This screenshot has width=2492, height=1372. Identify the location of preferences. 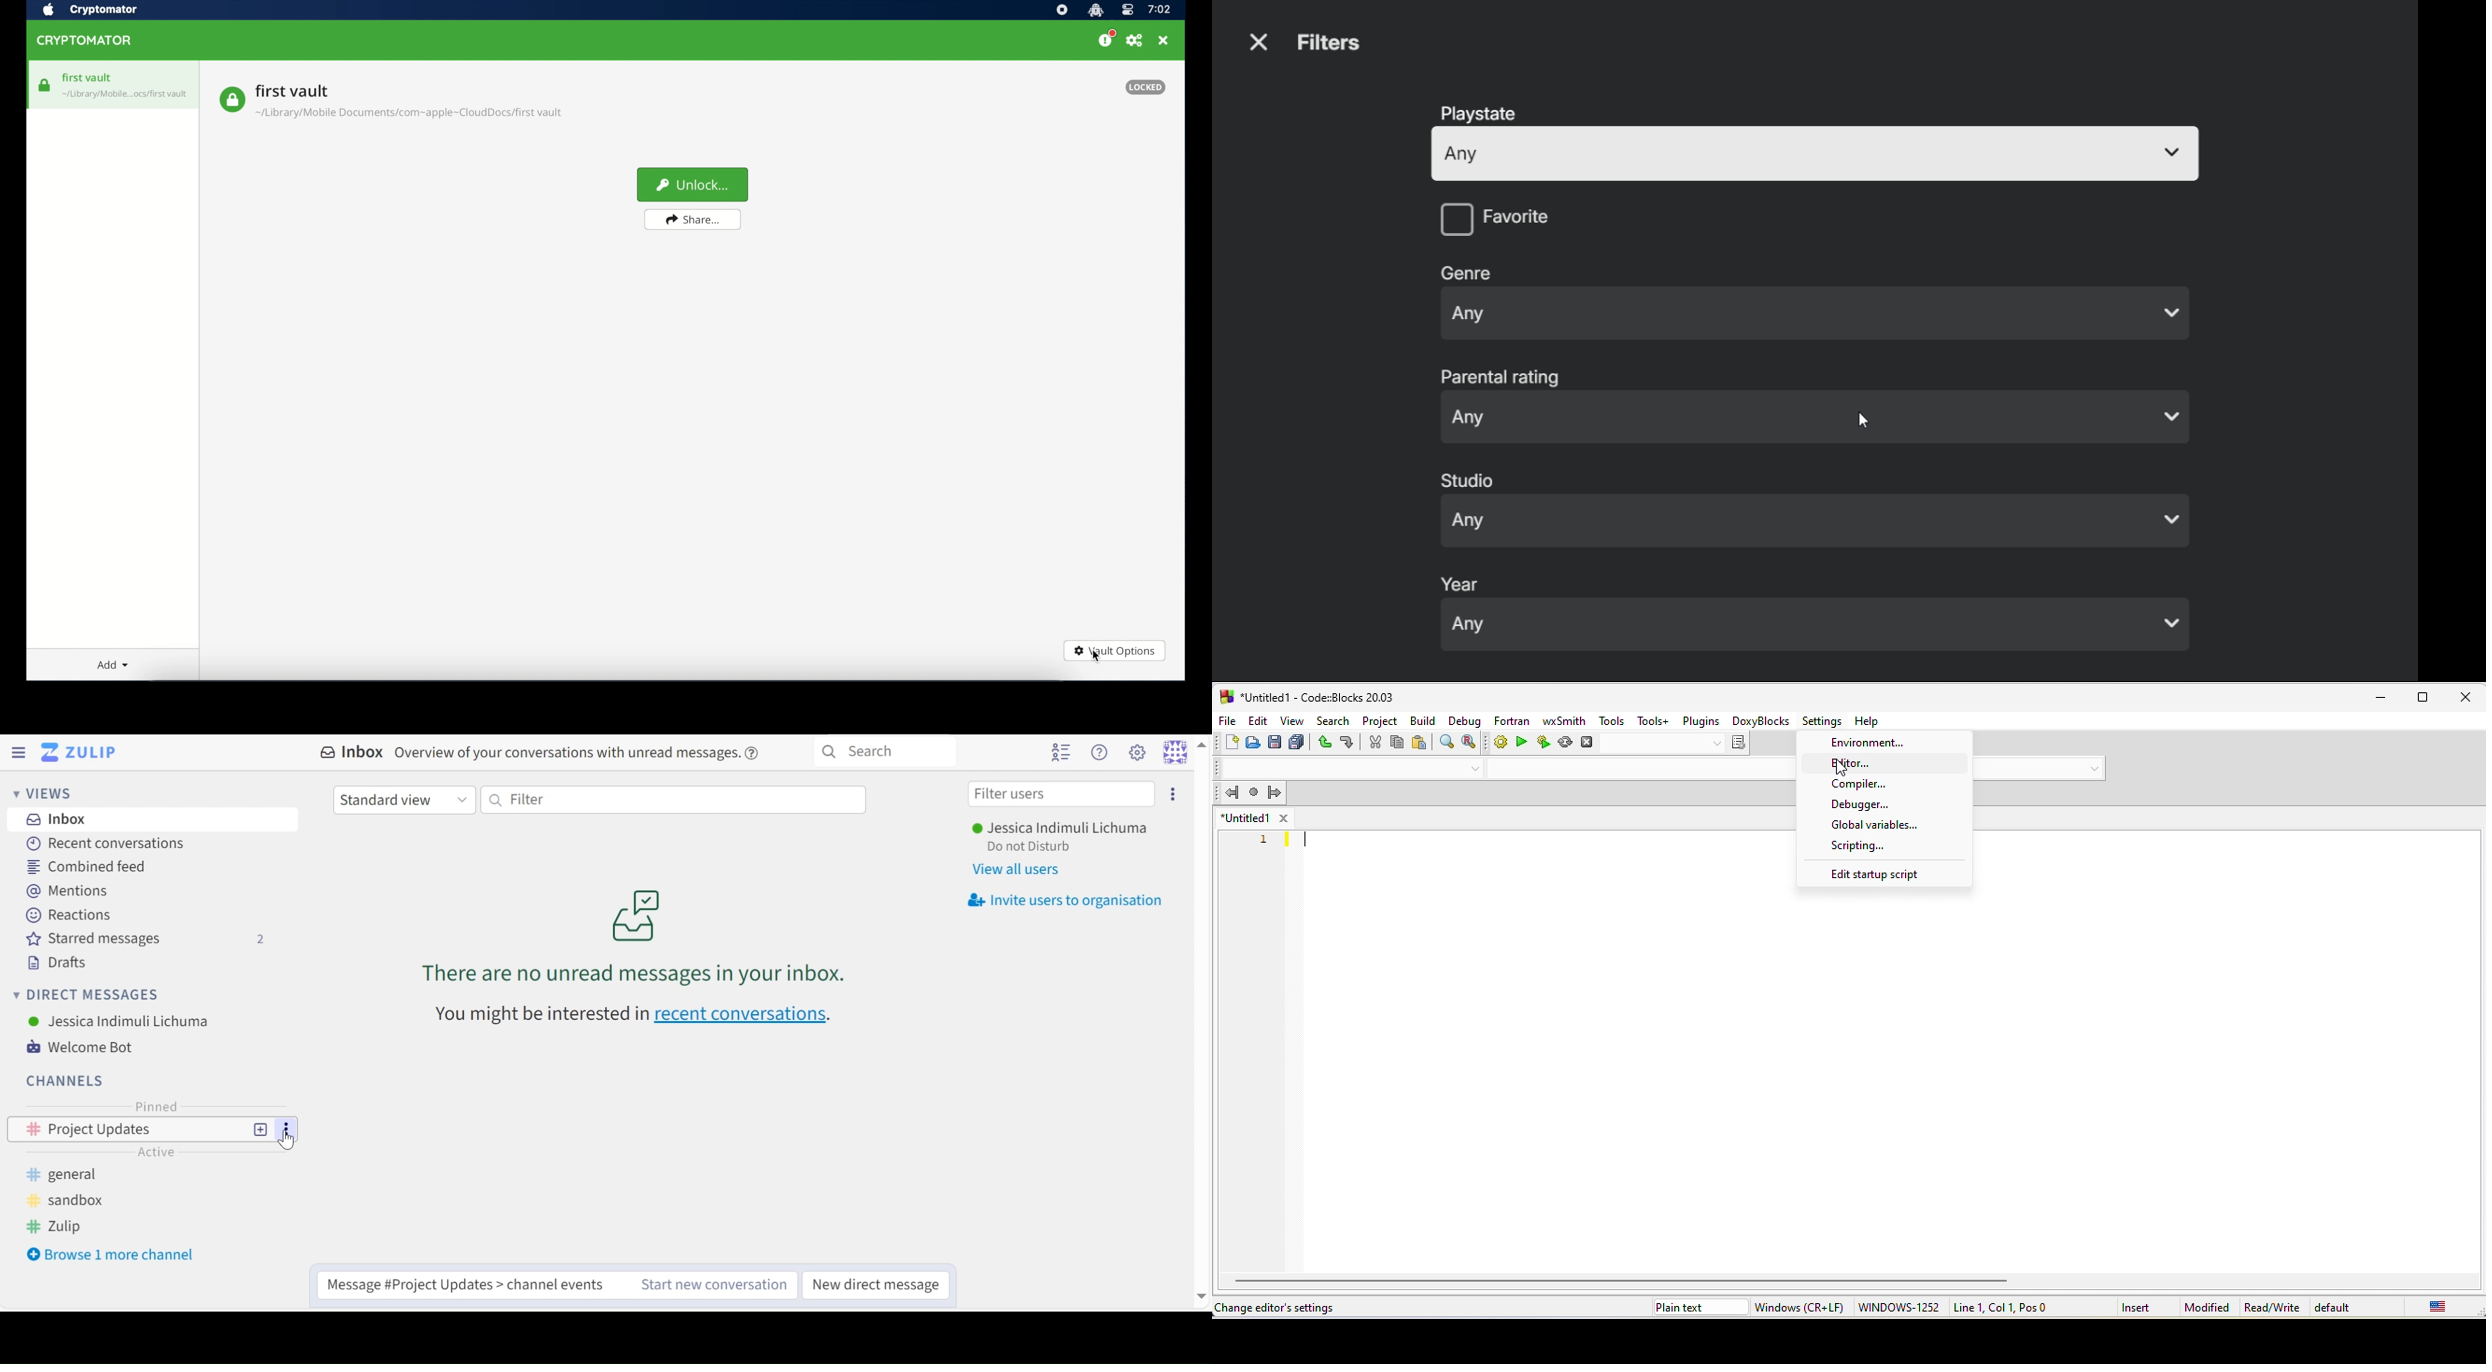
(1135, 41).